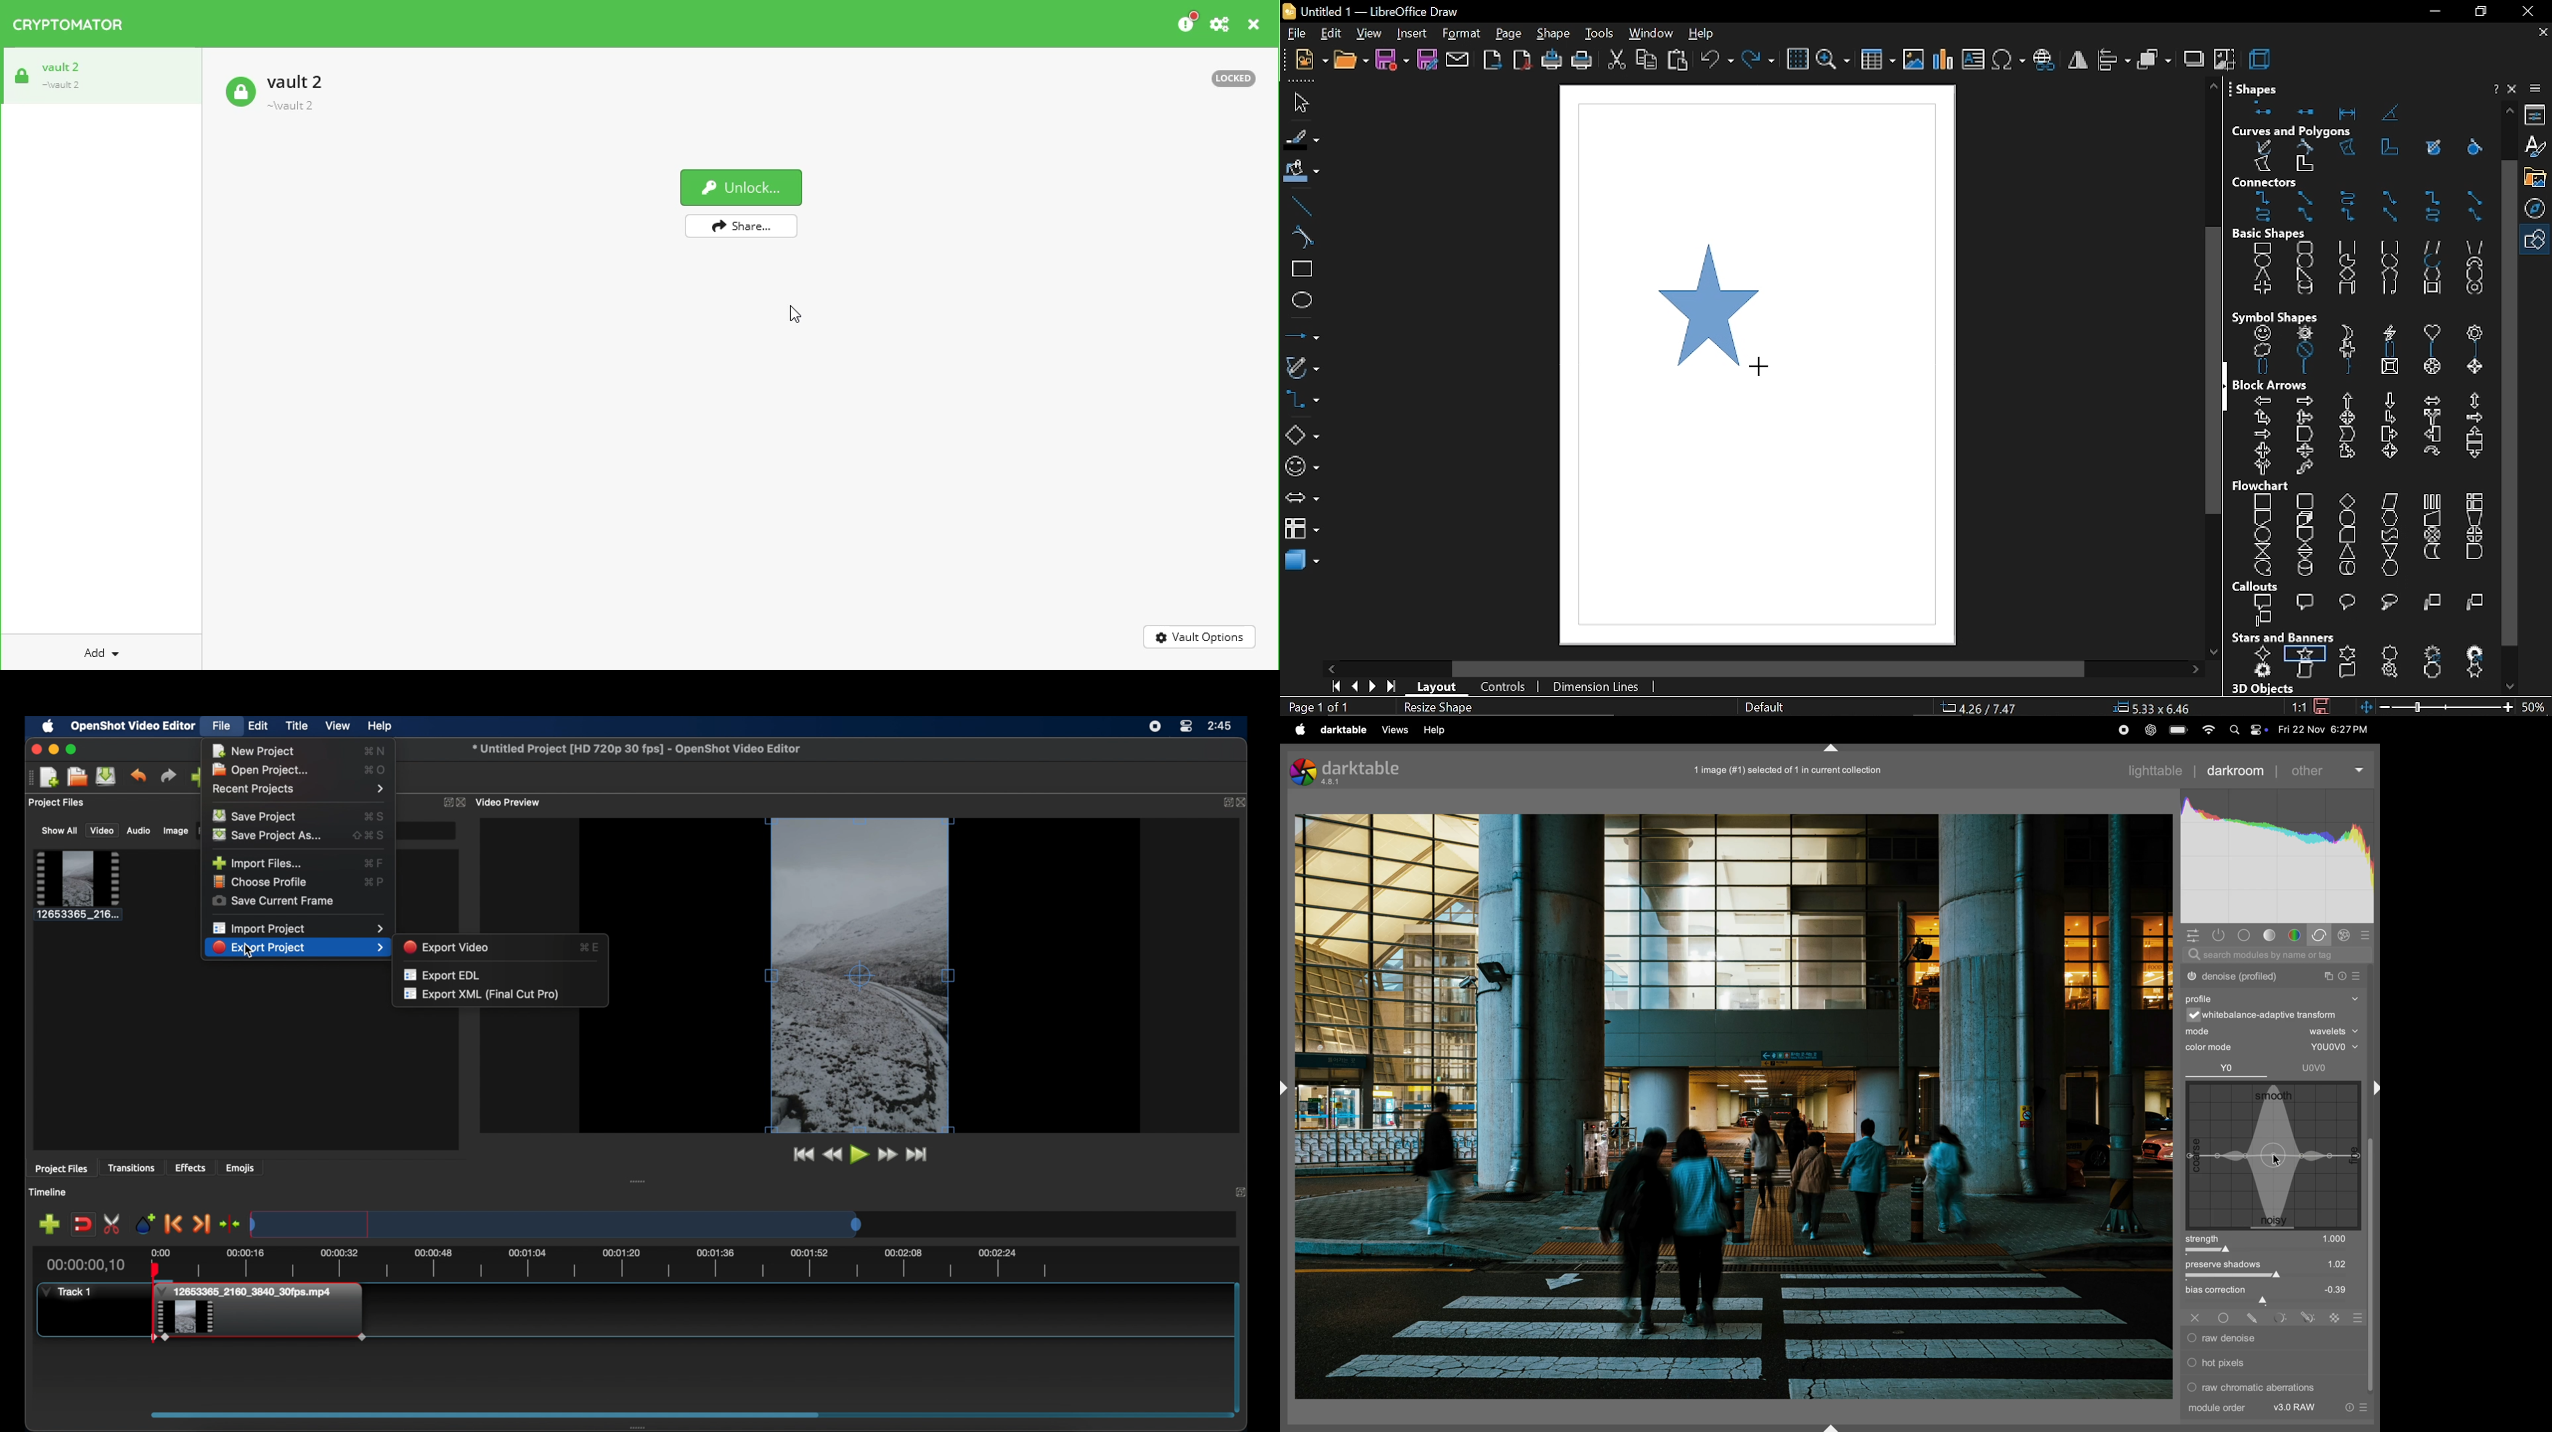  What do you see at coordinates (1462, 35) in the screenshot?
I see `format` at bounding box center [1462, 35].